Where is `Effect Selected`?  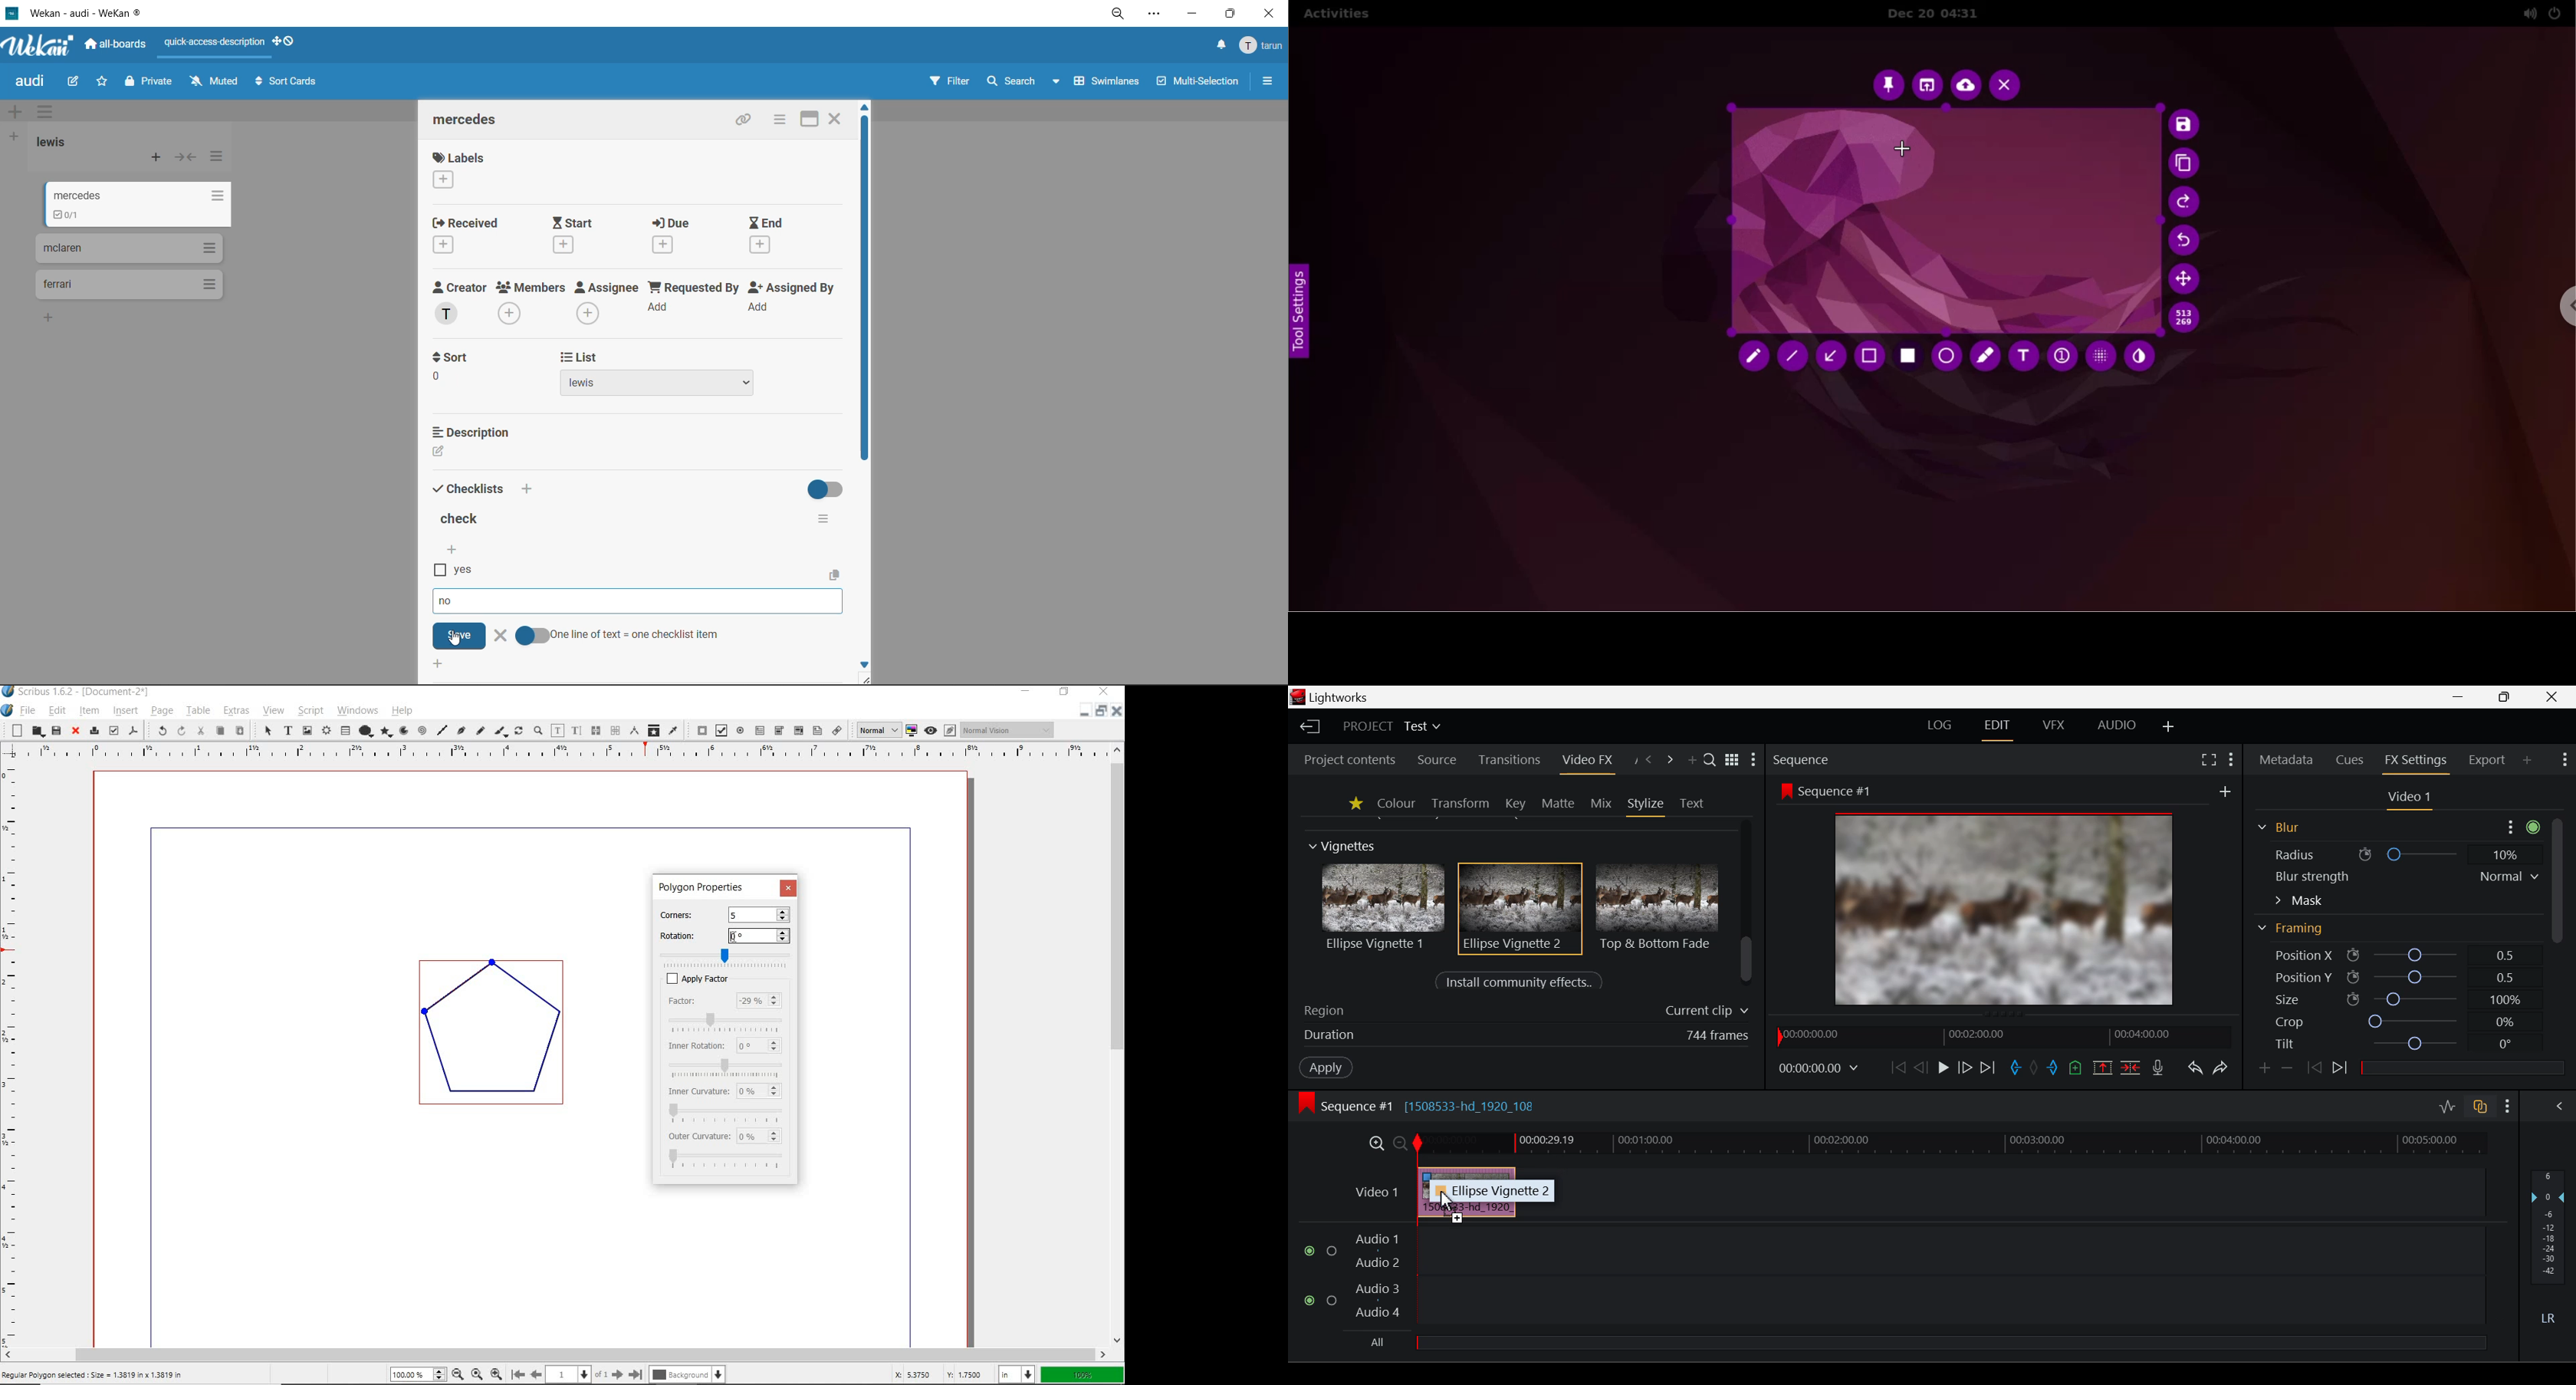
Effect Selected is located at coordinates (1521, 909).